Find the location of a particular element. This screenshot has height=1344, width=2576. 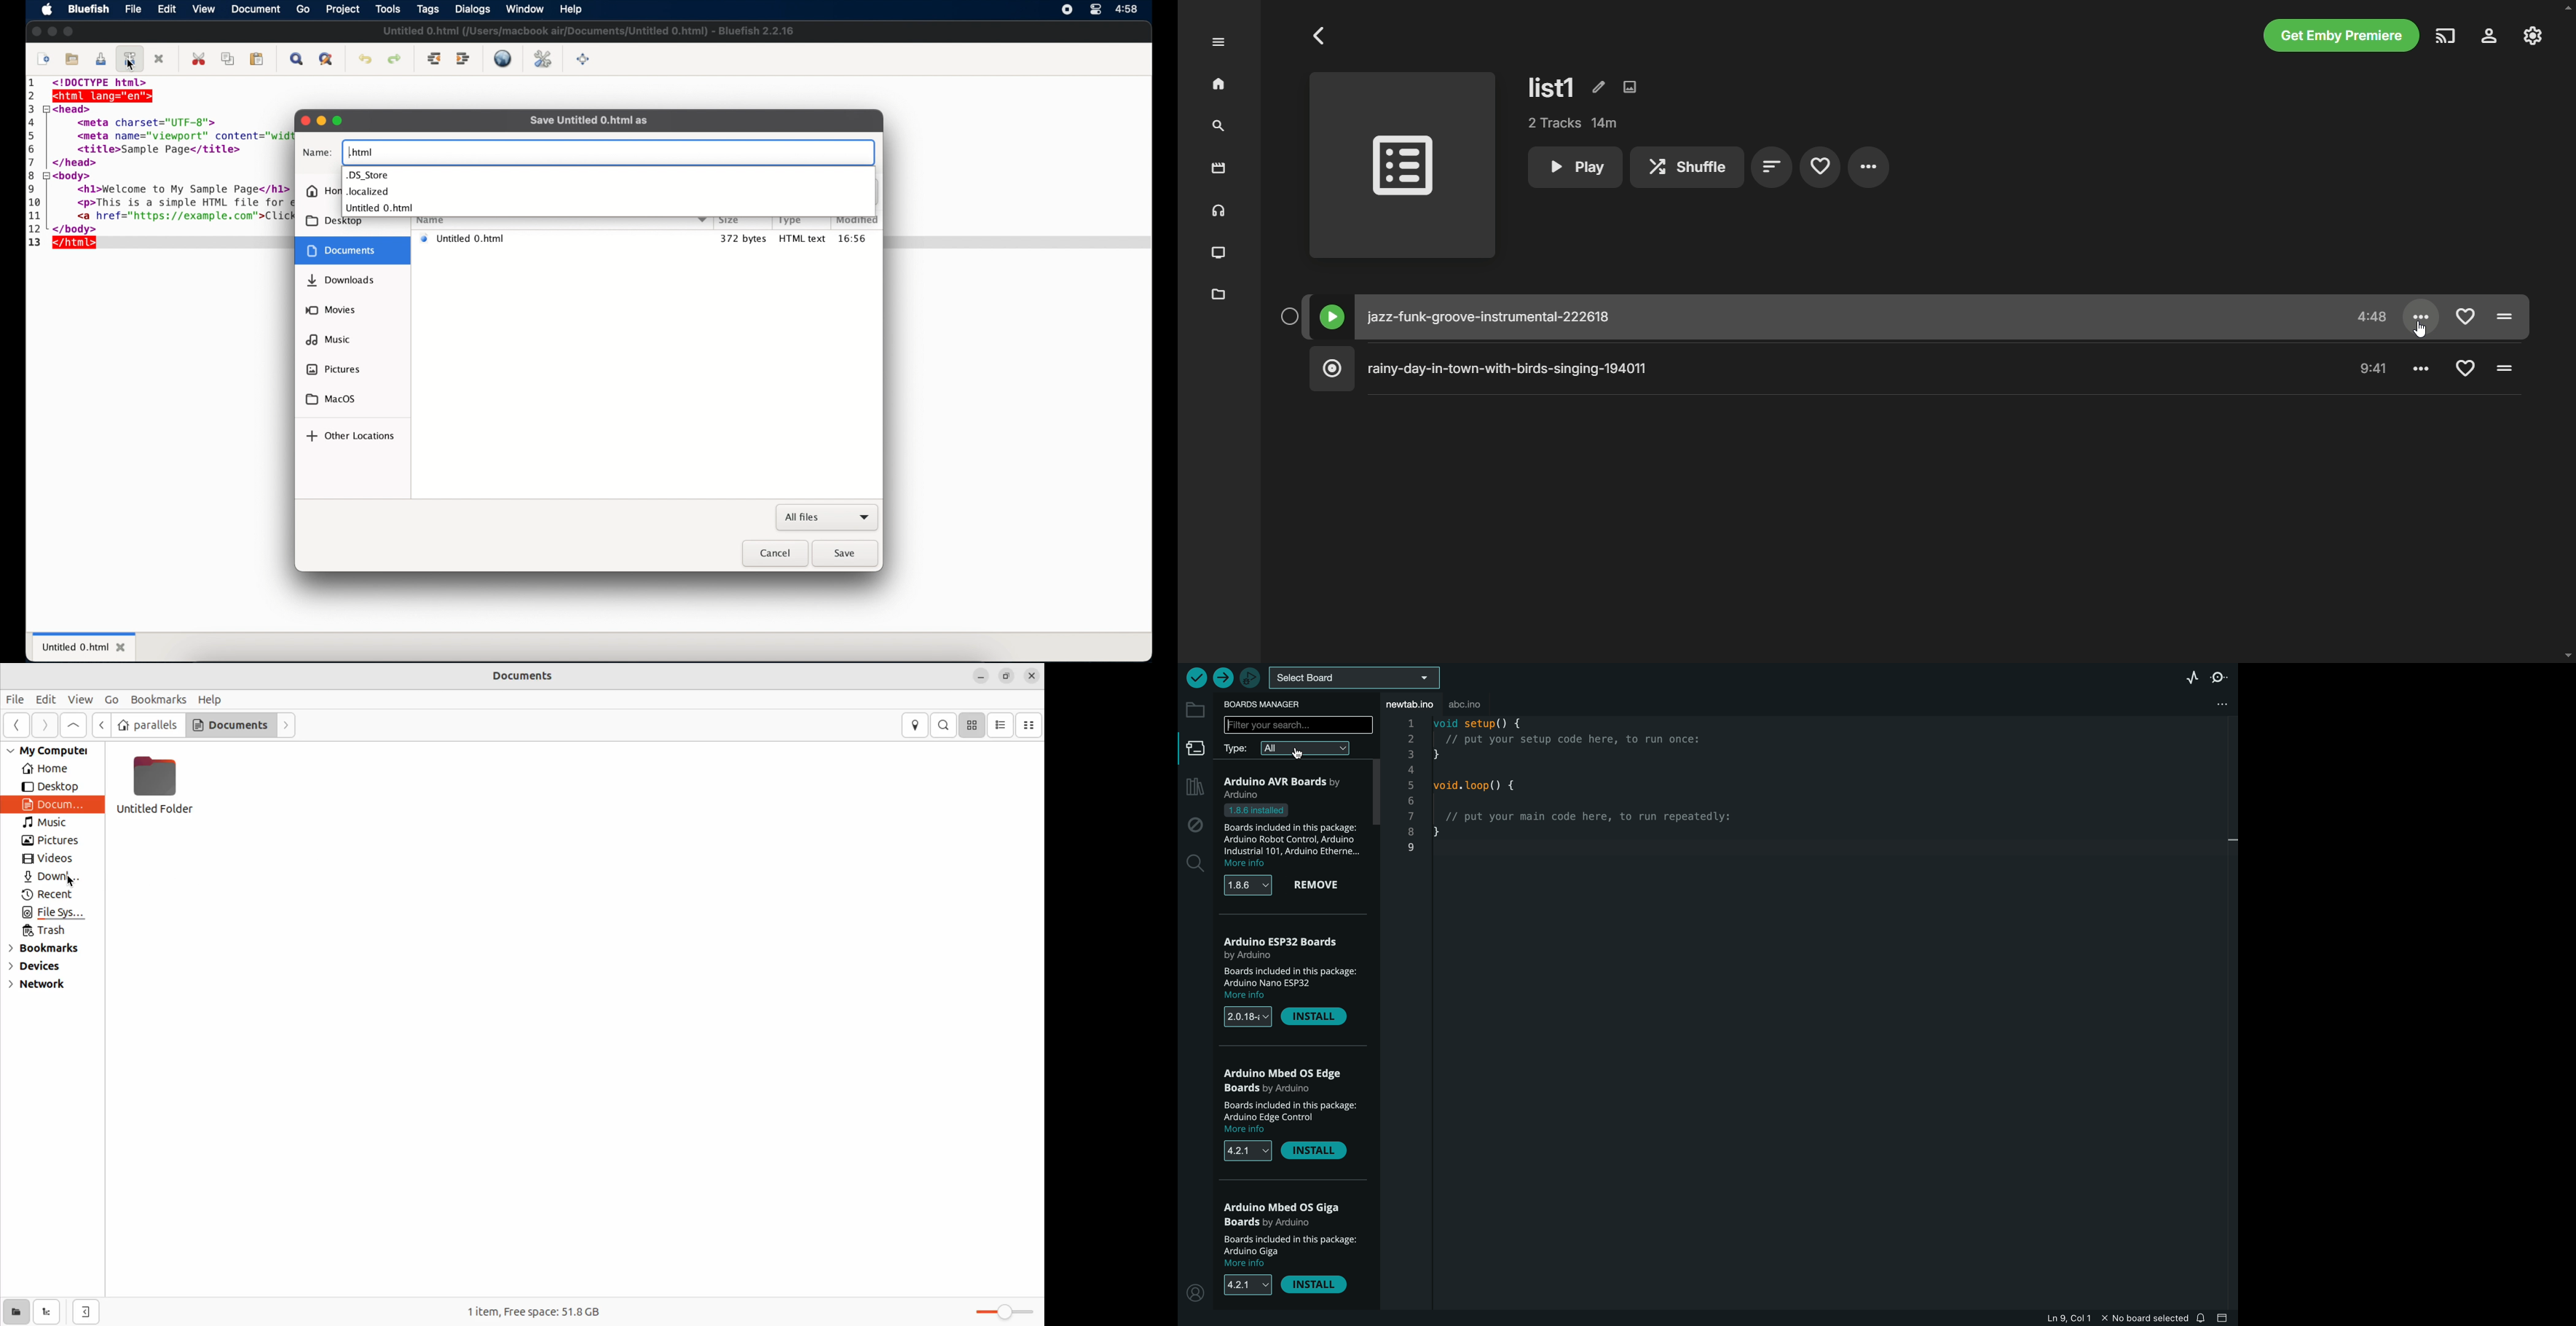

<!DOCTYPE html> is located at coordinates (110, 82).